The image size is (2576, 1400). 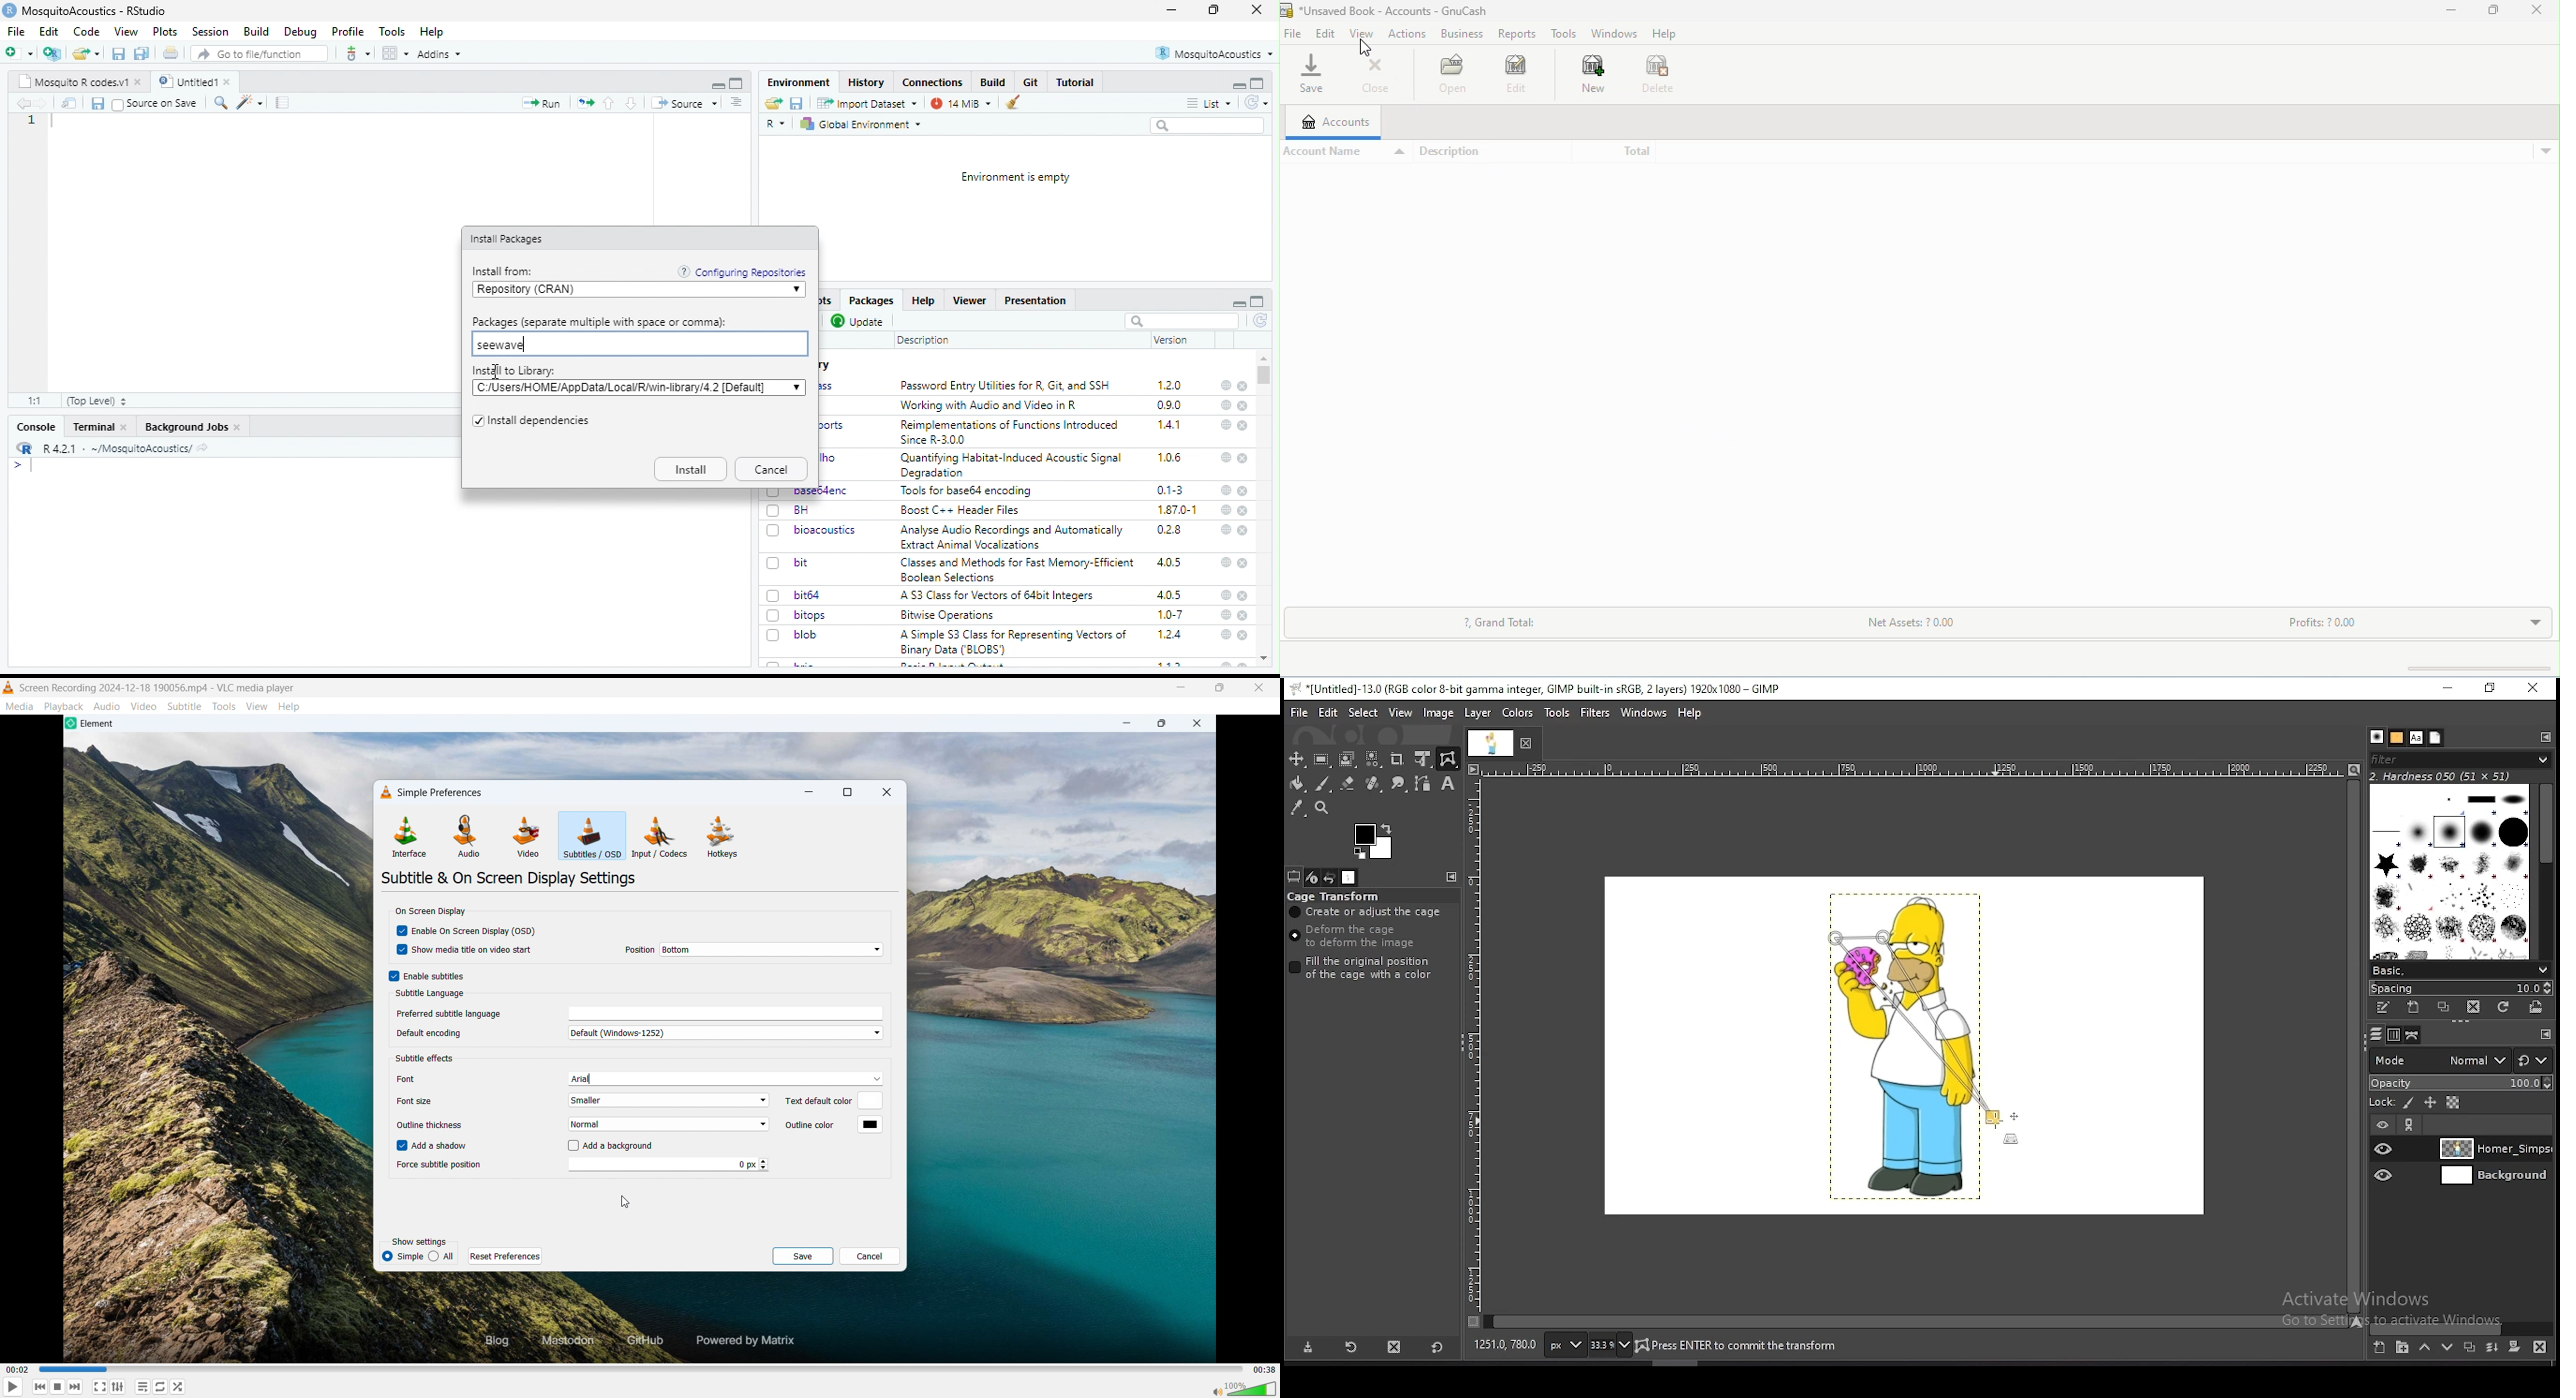 I want to click on logo, so click(x=25, y=448).